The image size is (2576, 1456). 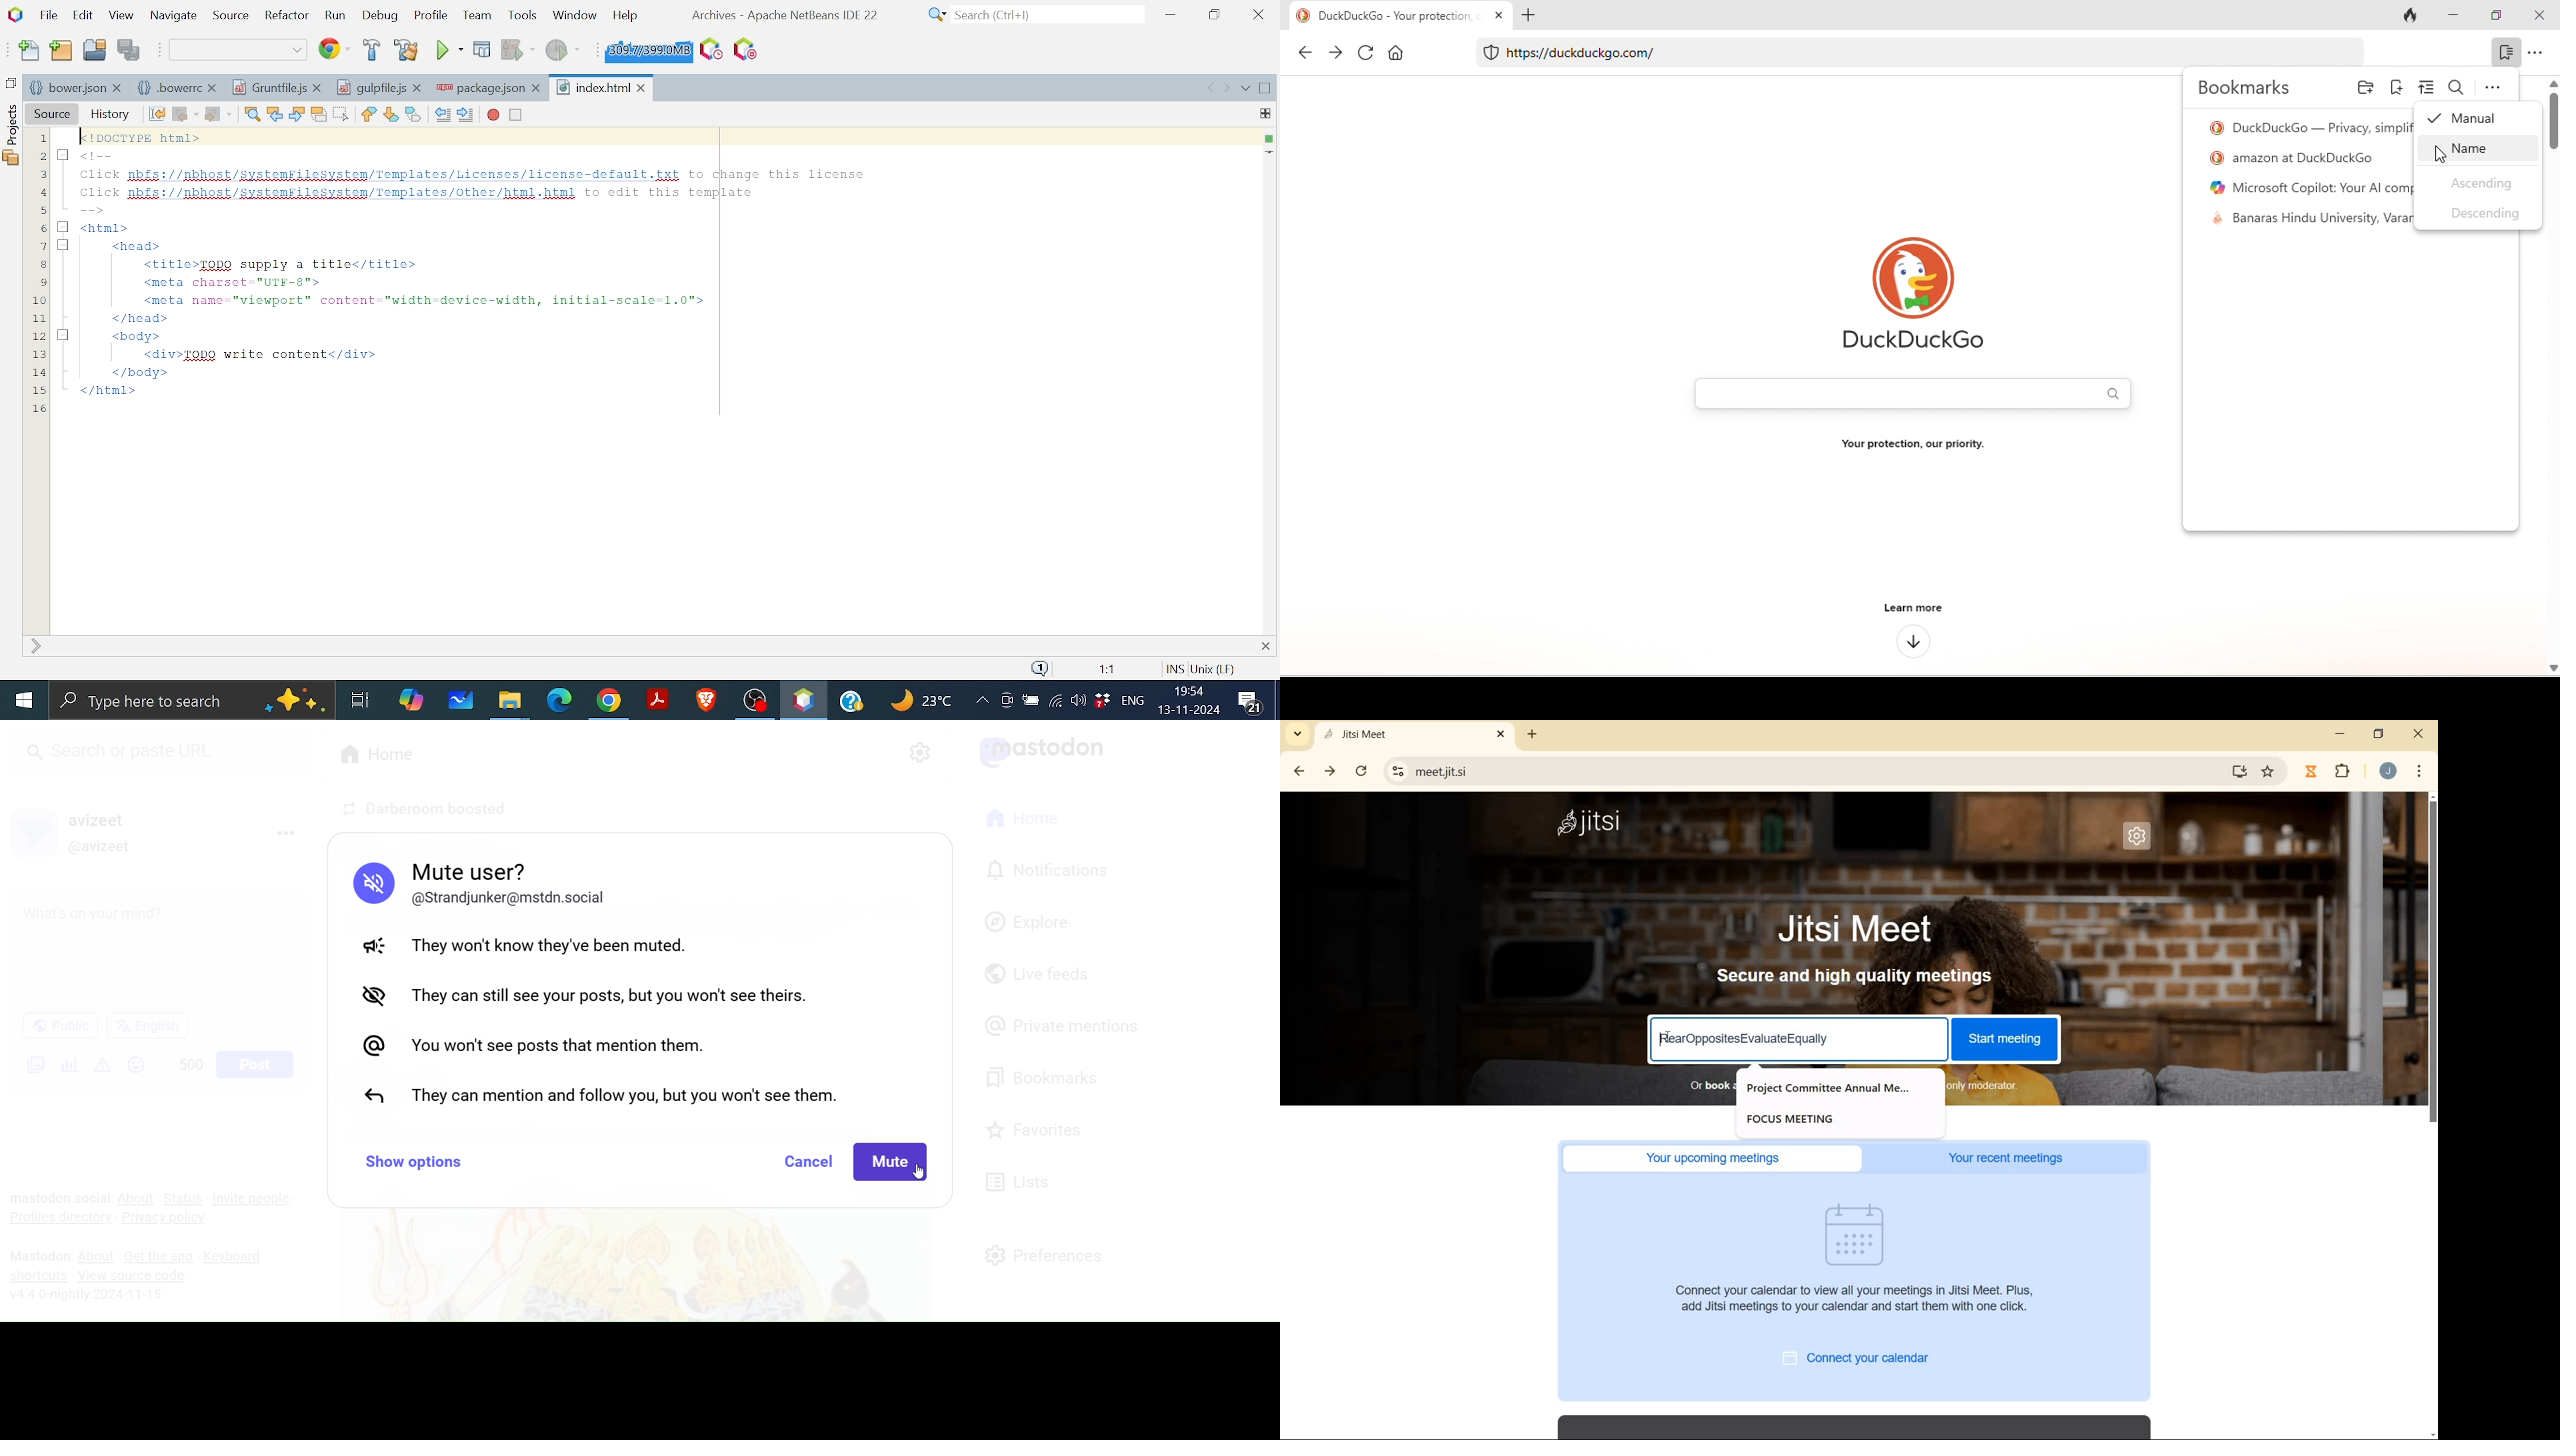 What do you see at coordinates (809, 1161) in the screenshot?
I see `Cancel` at bounding box center [809, 1161].